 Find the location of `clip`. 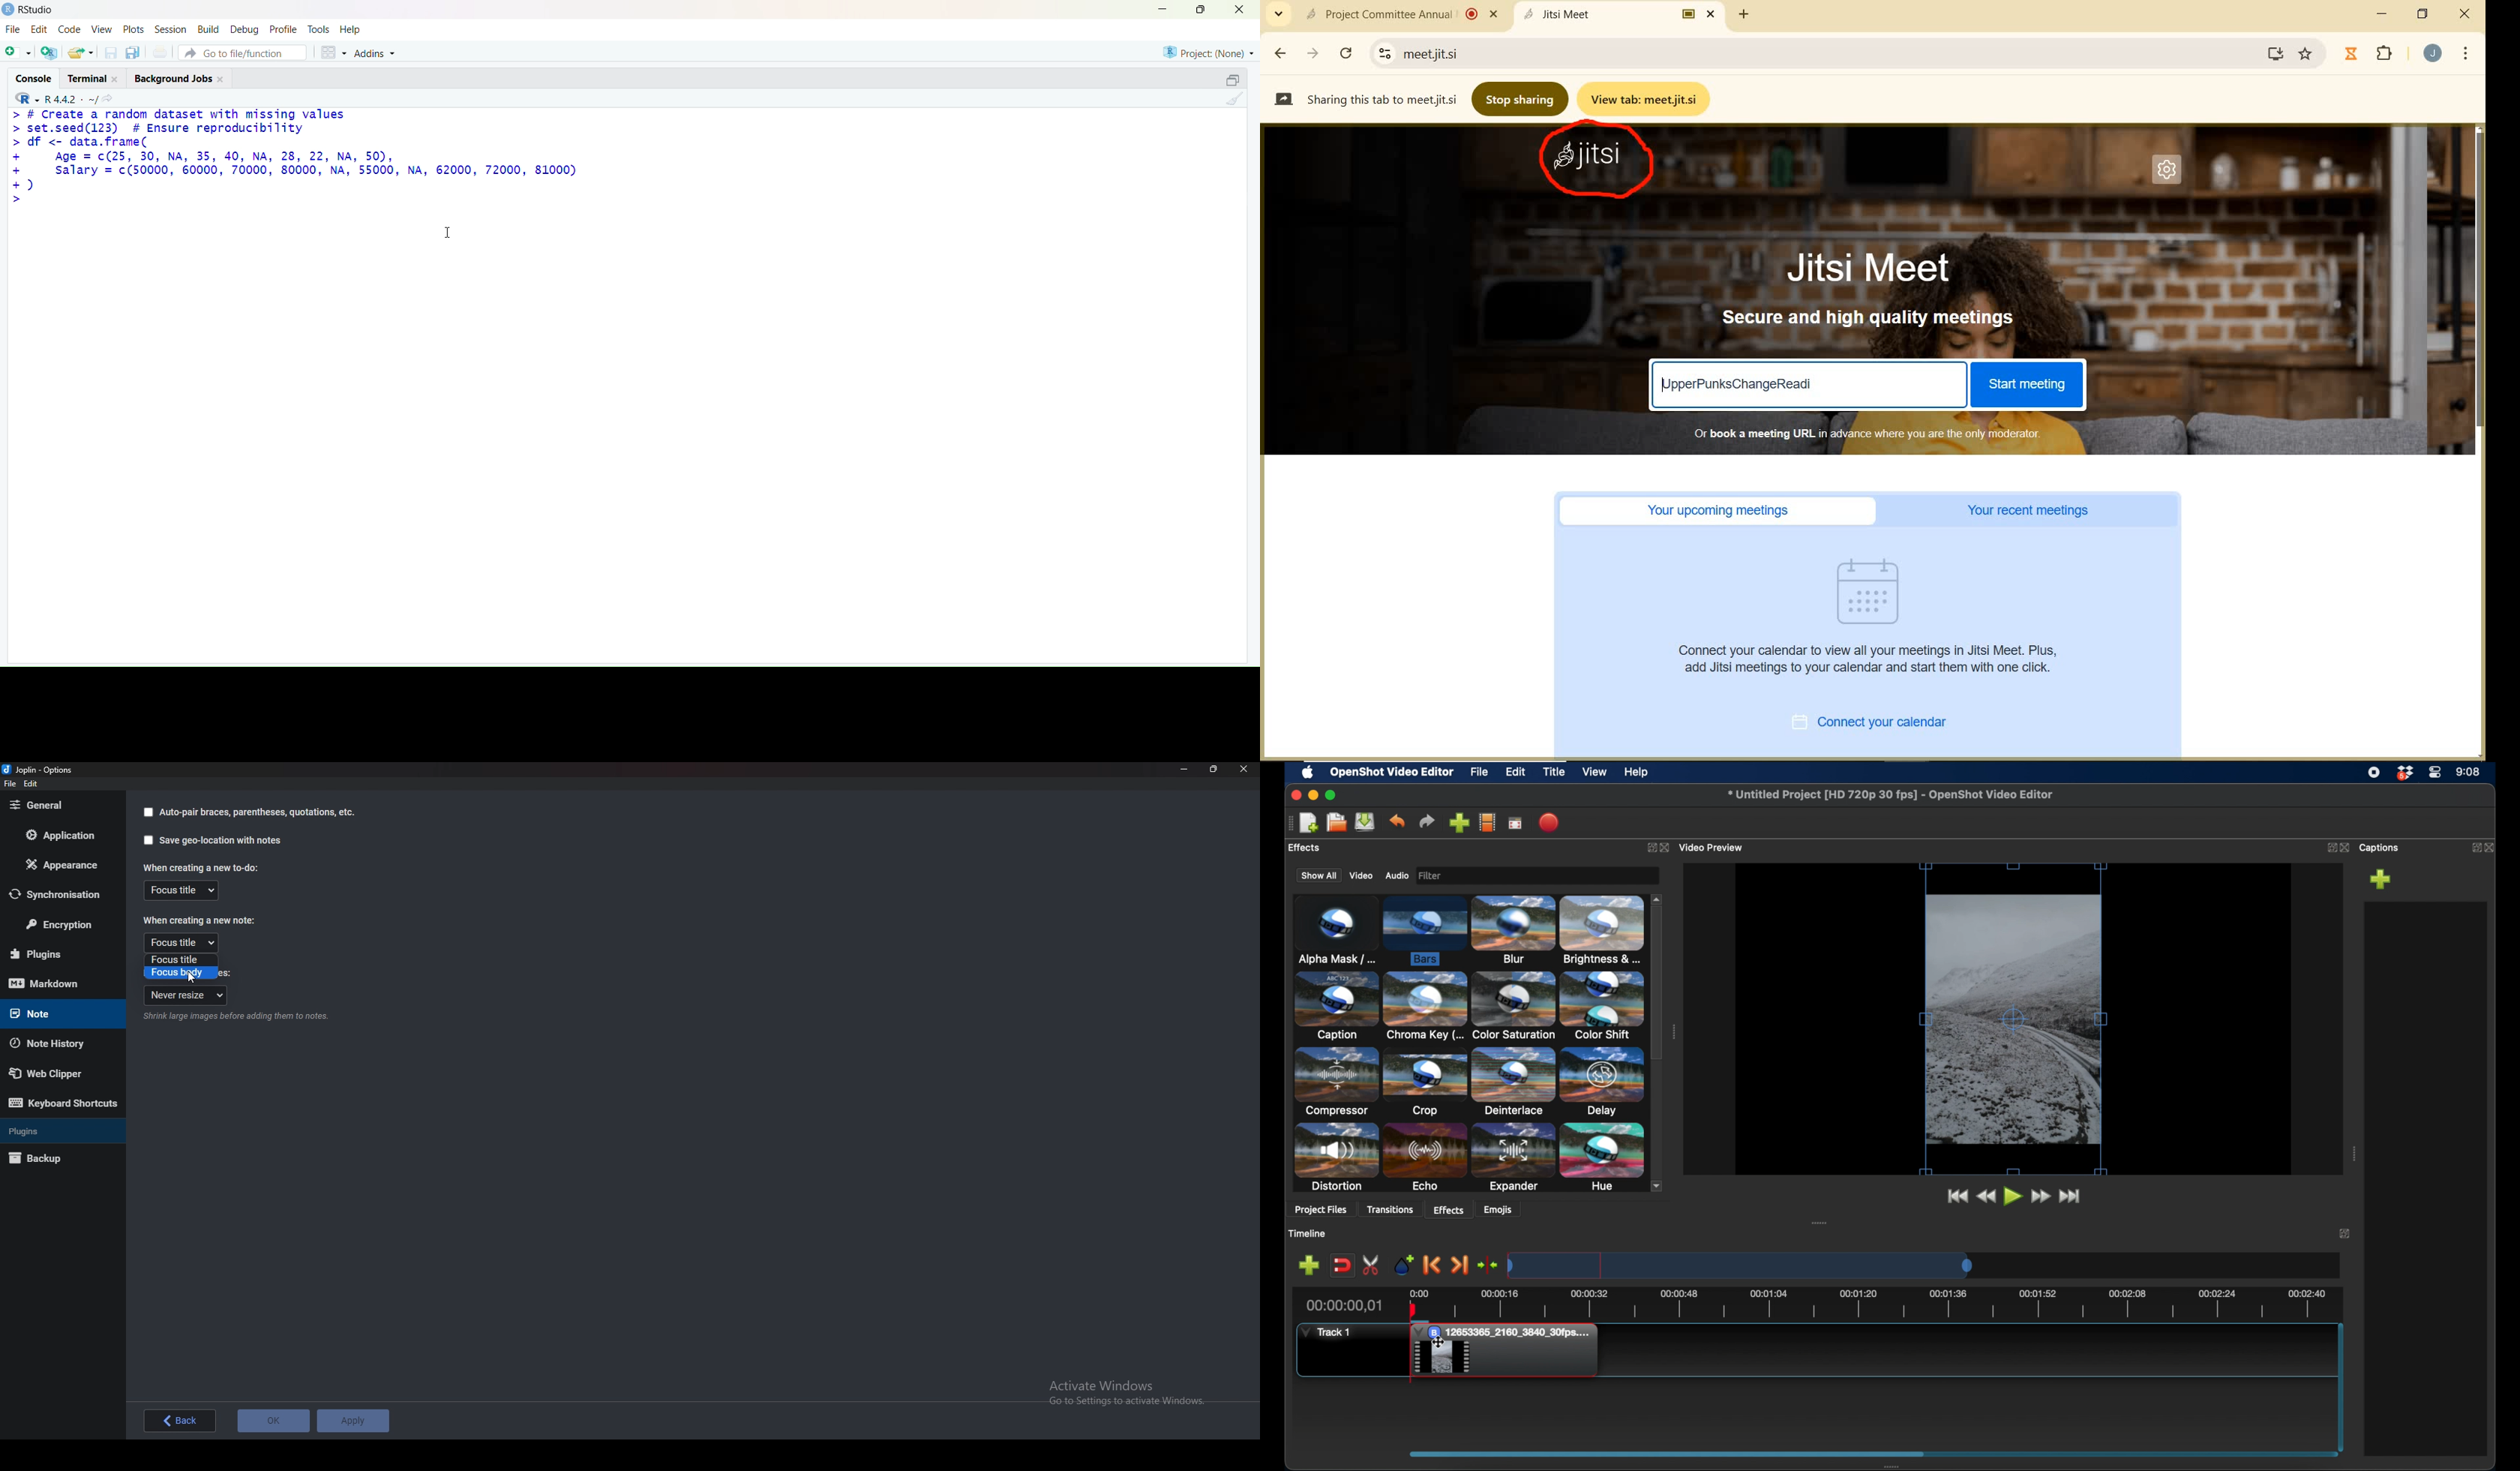

clip is located at coordinates (1530, 1353).